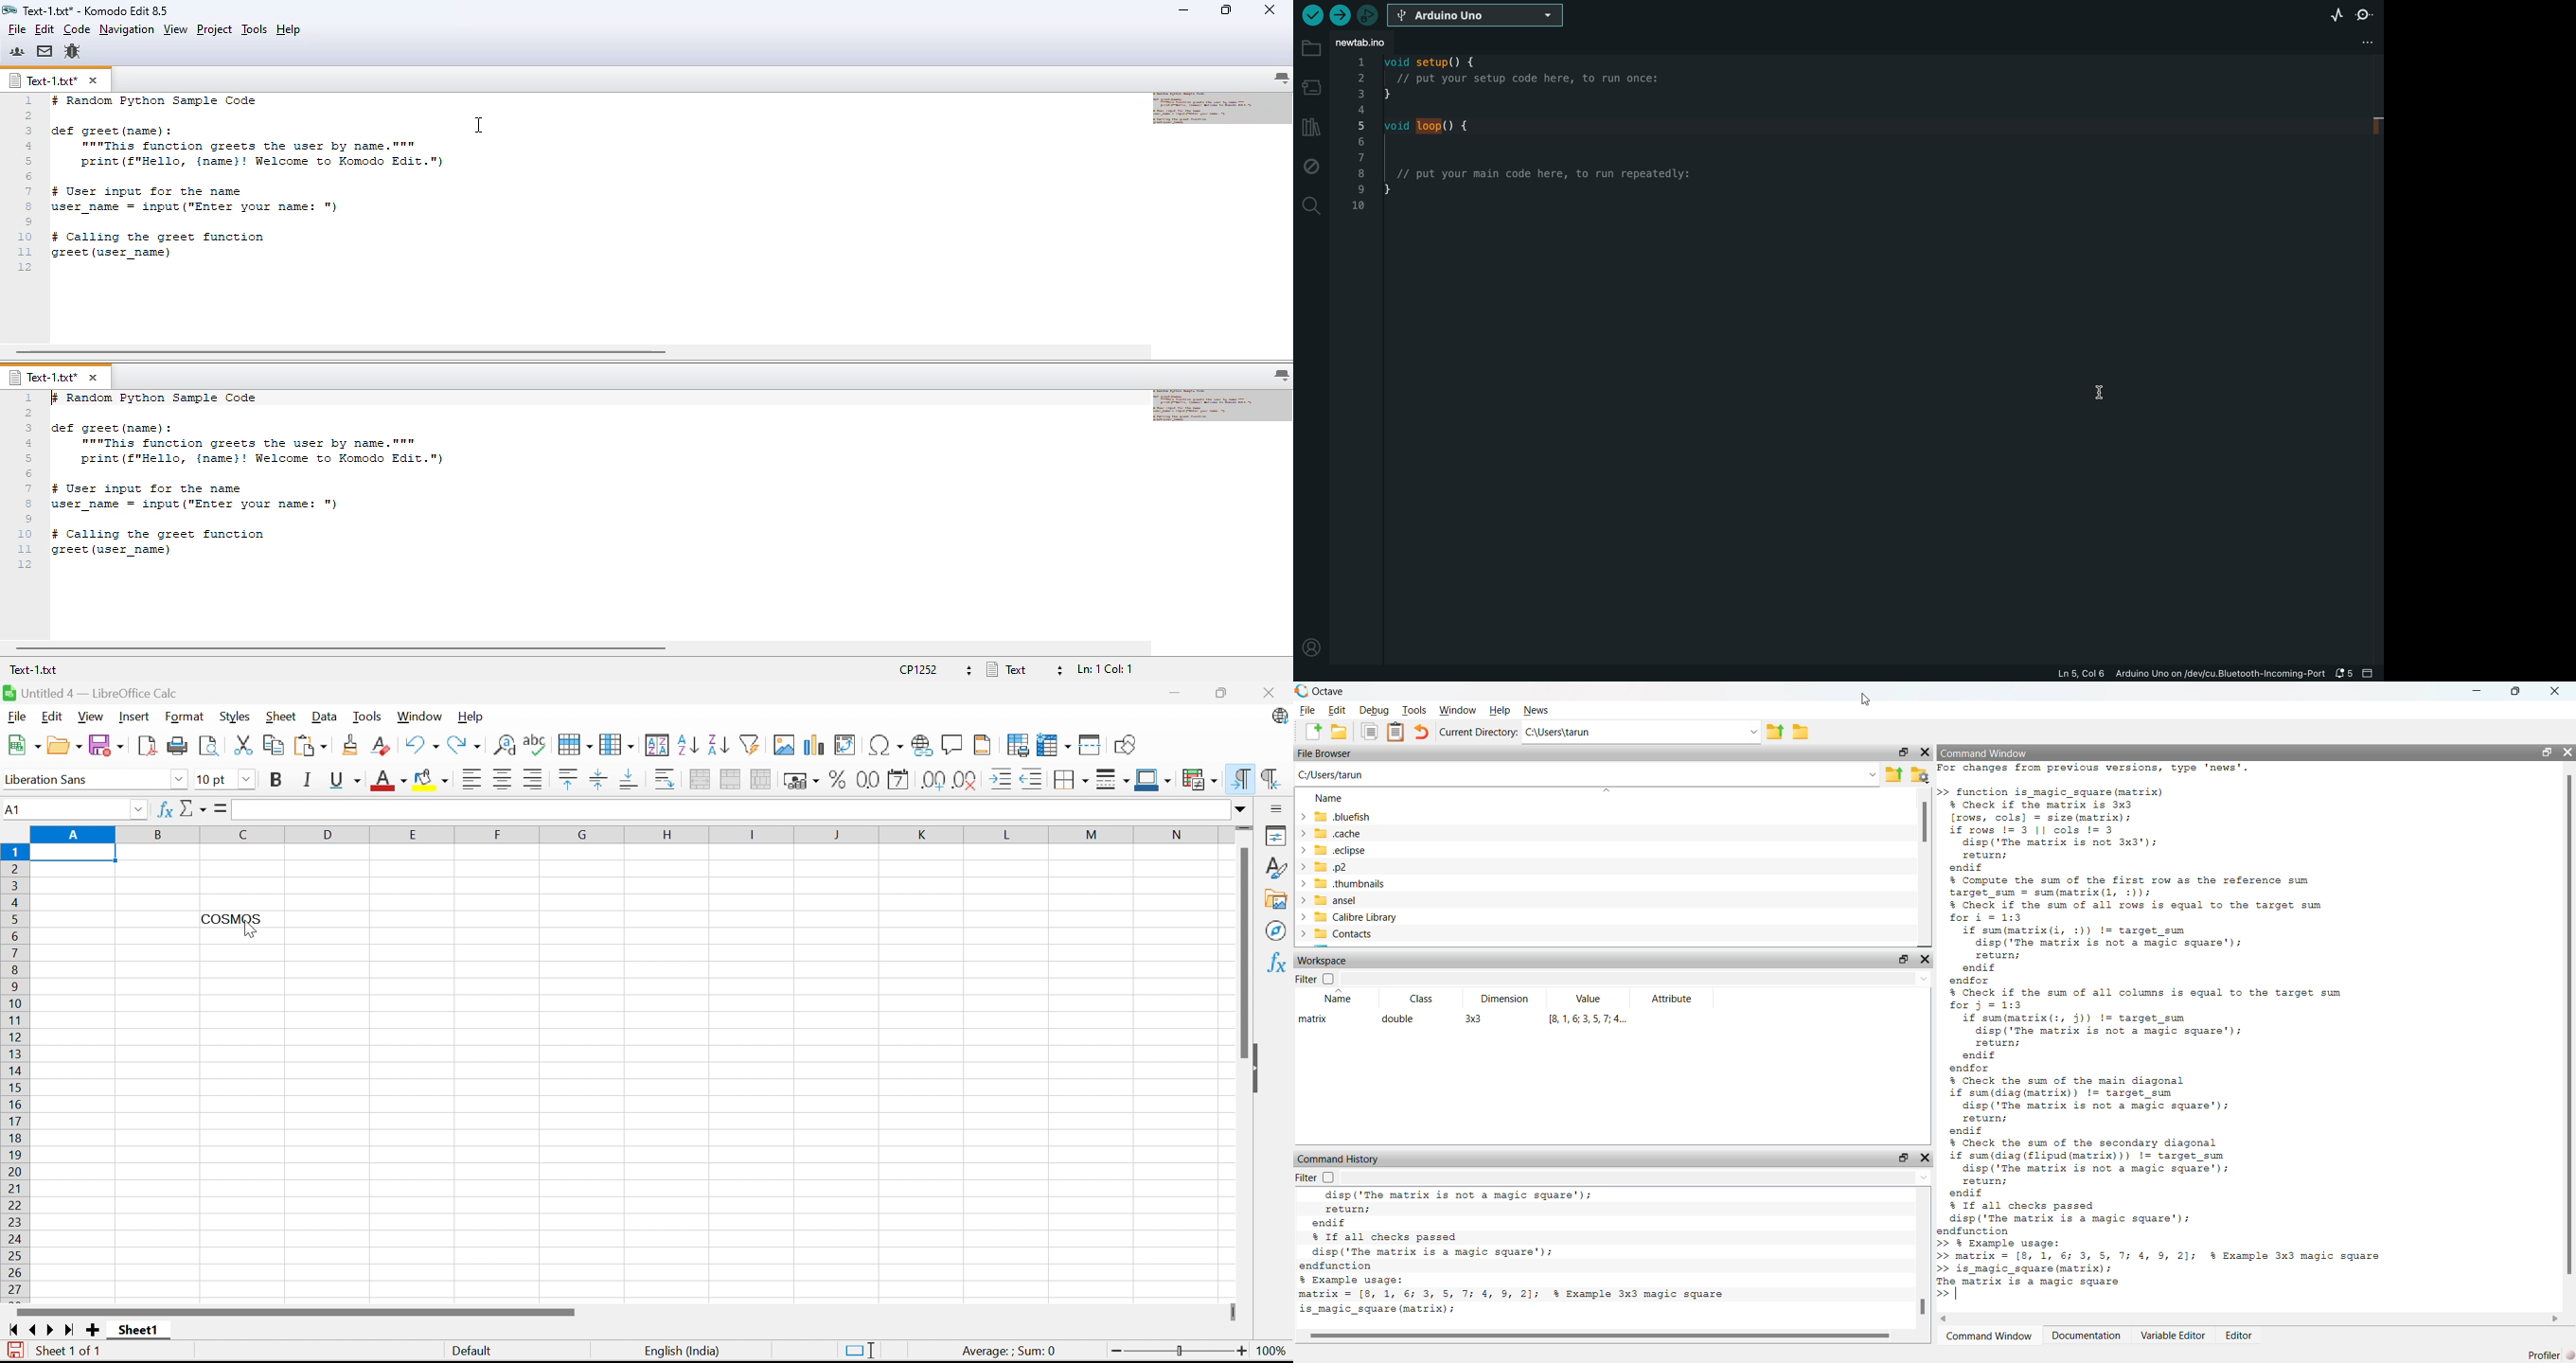  Describe the element at coordinates (98, 693) in the screenshot. I see `Untitled 4 - LibreOffice Calc` at that location.